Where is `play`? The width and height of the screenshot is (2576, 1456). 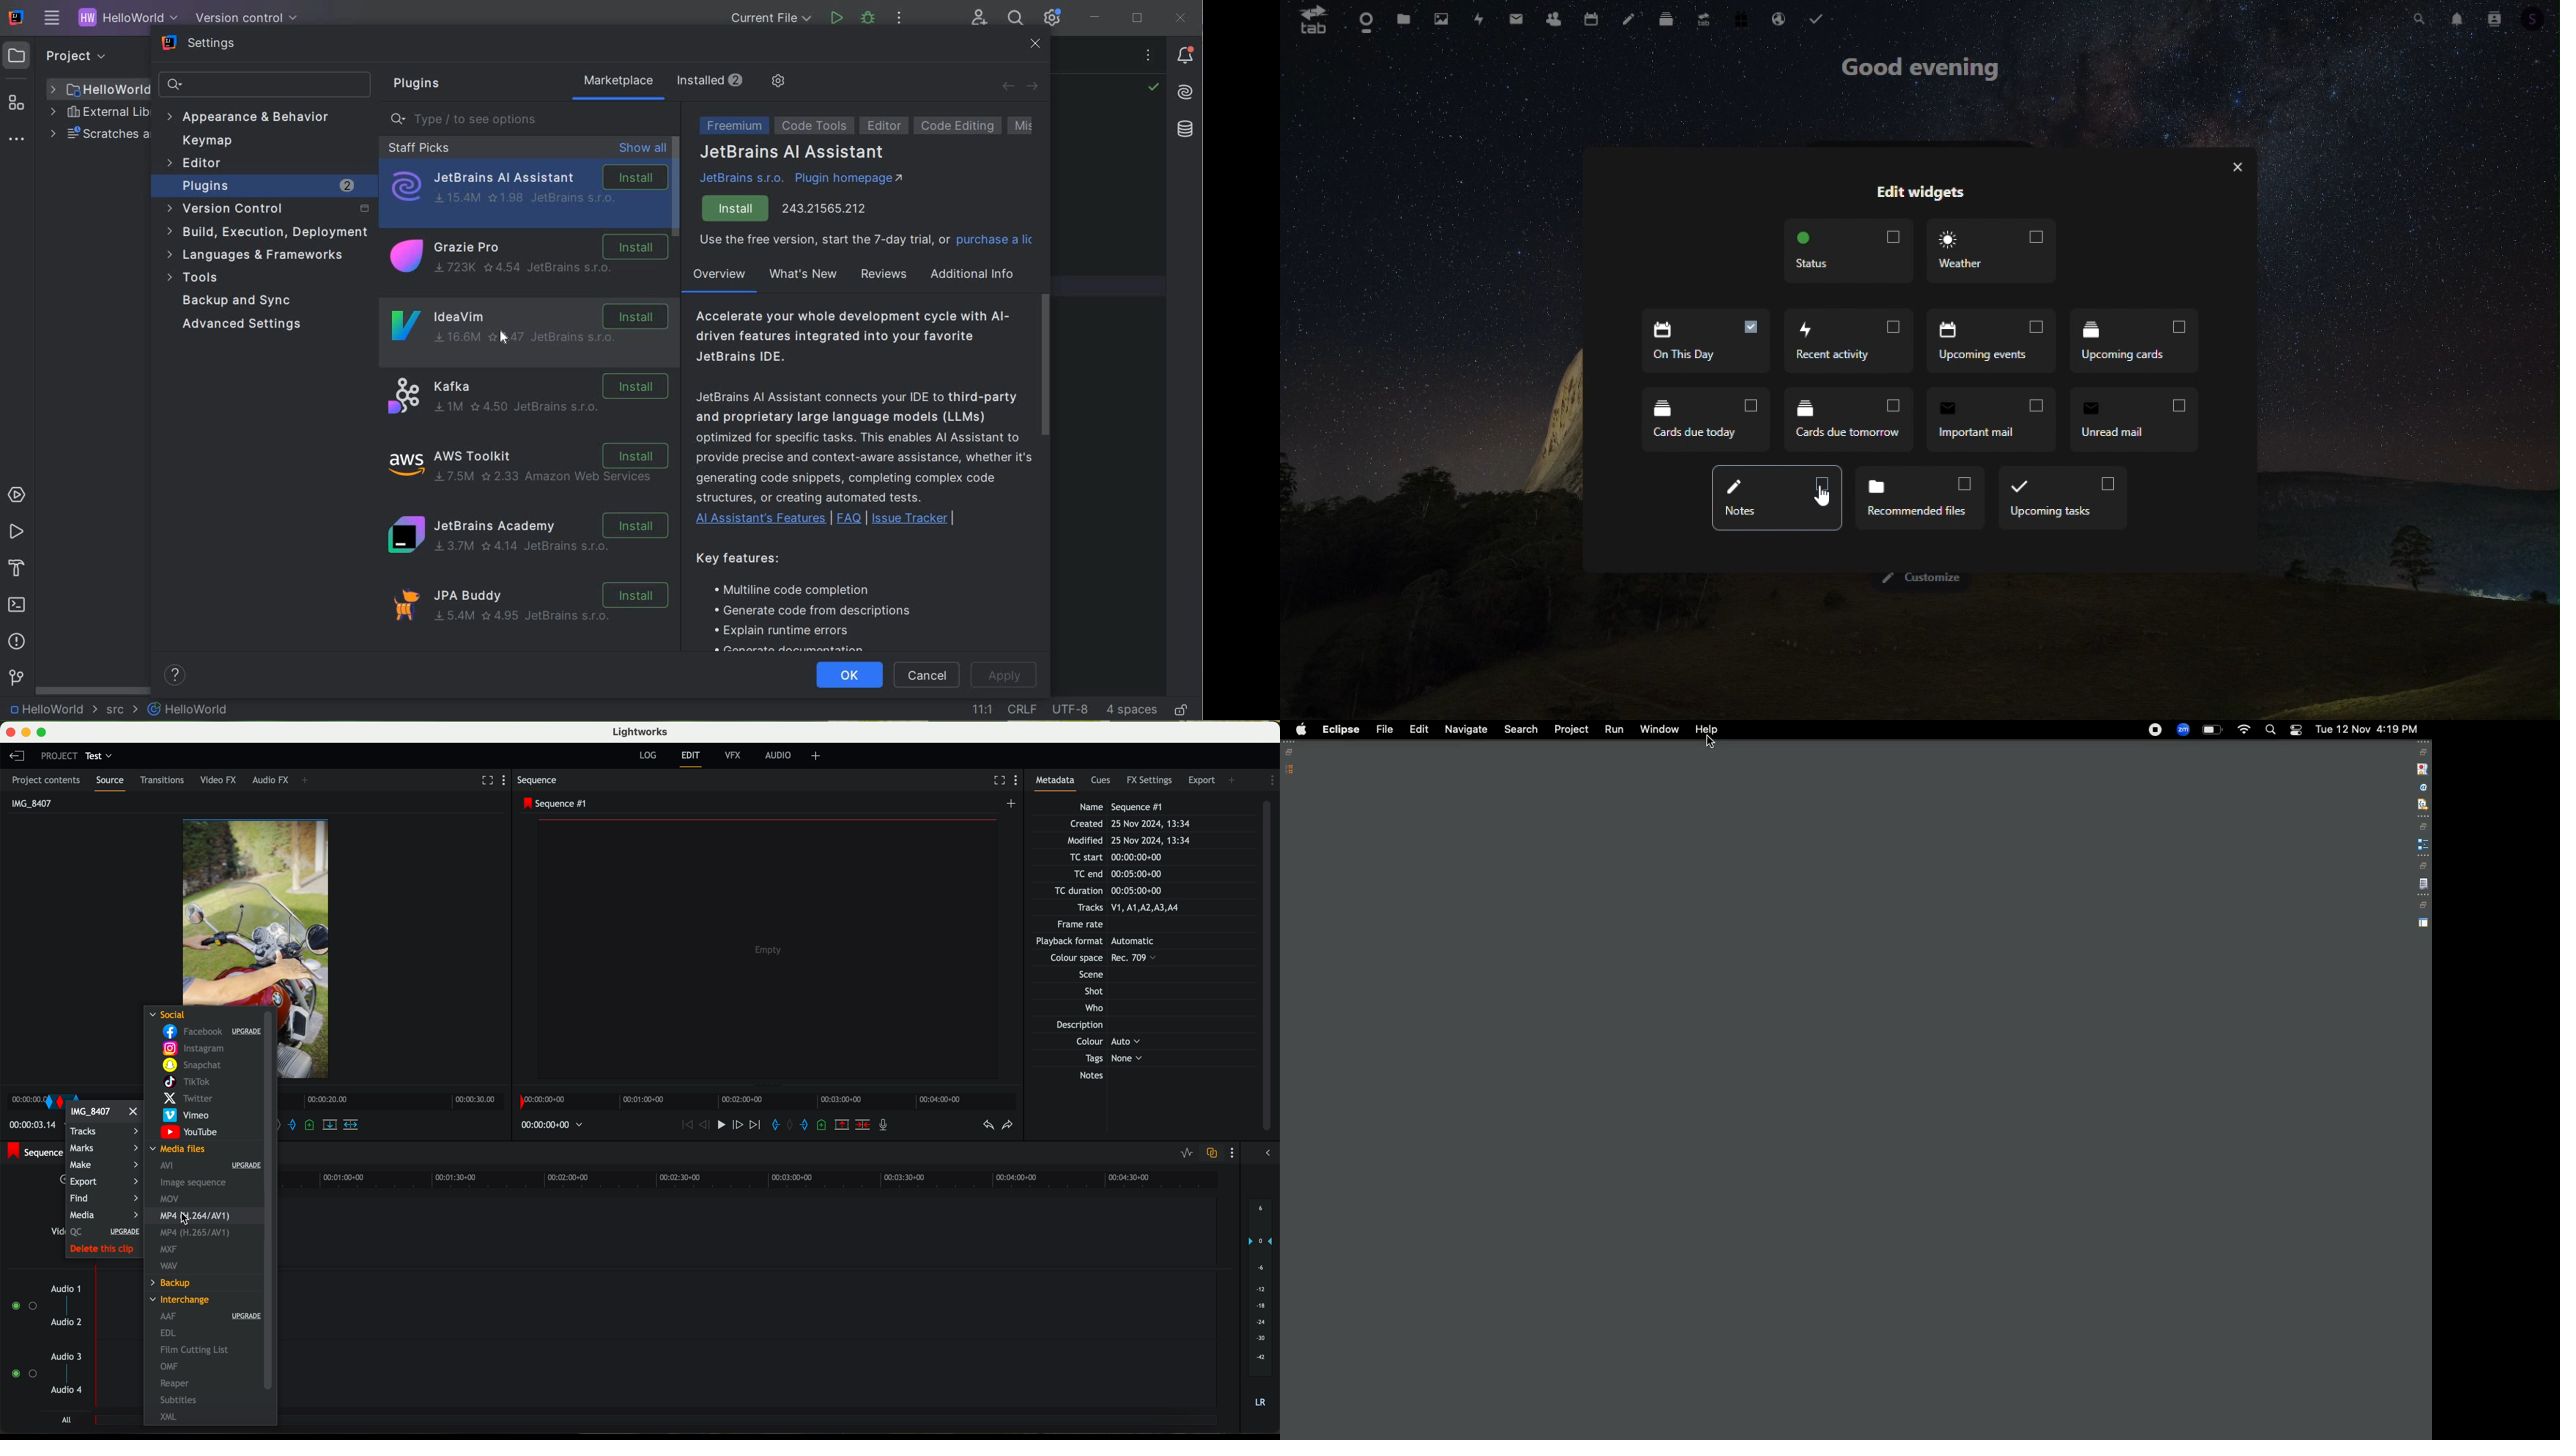 play is located at coordinates (716, 1126).